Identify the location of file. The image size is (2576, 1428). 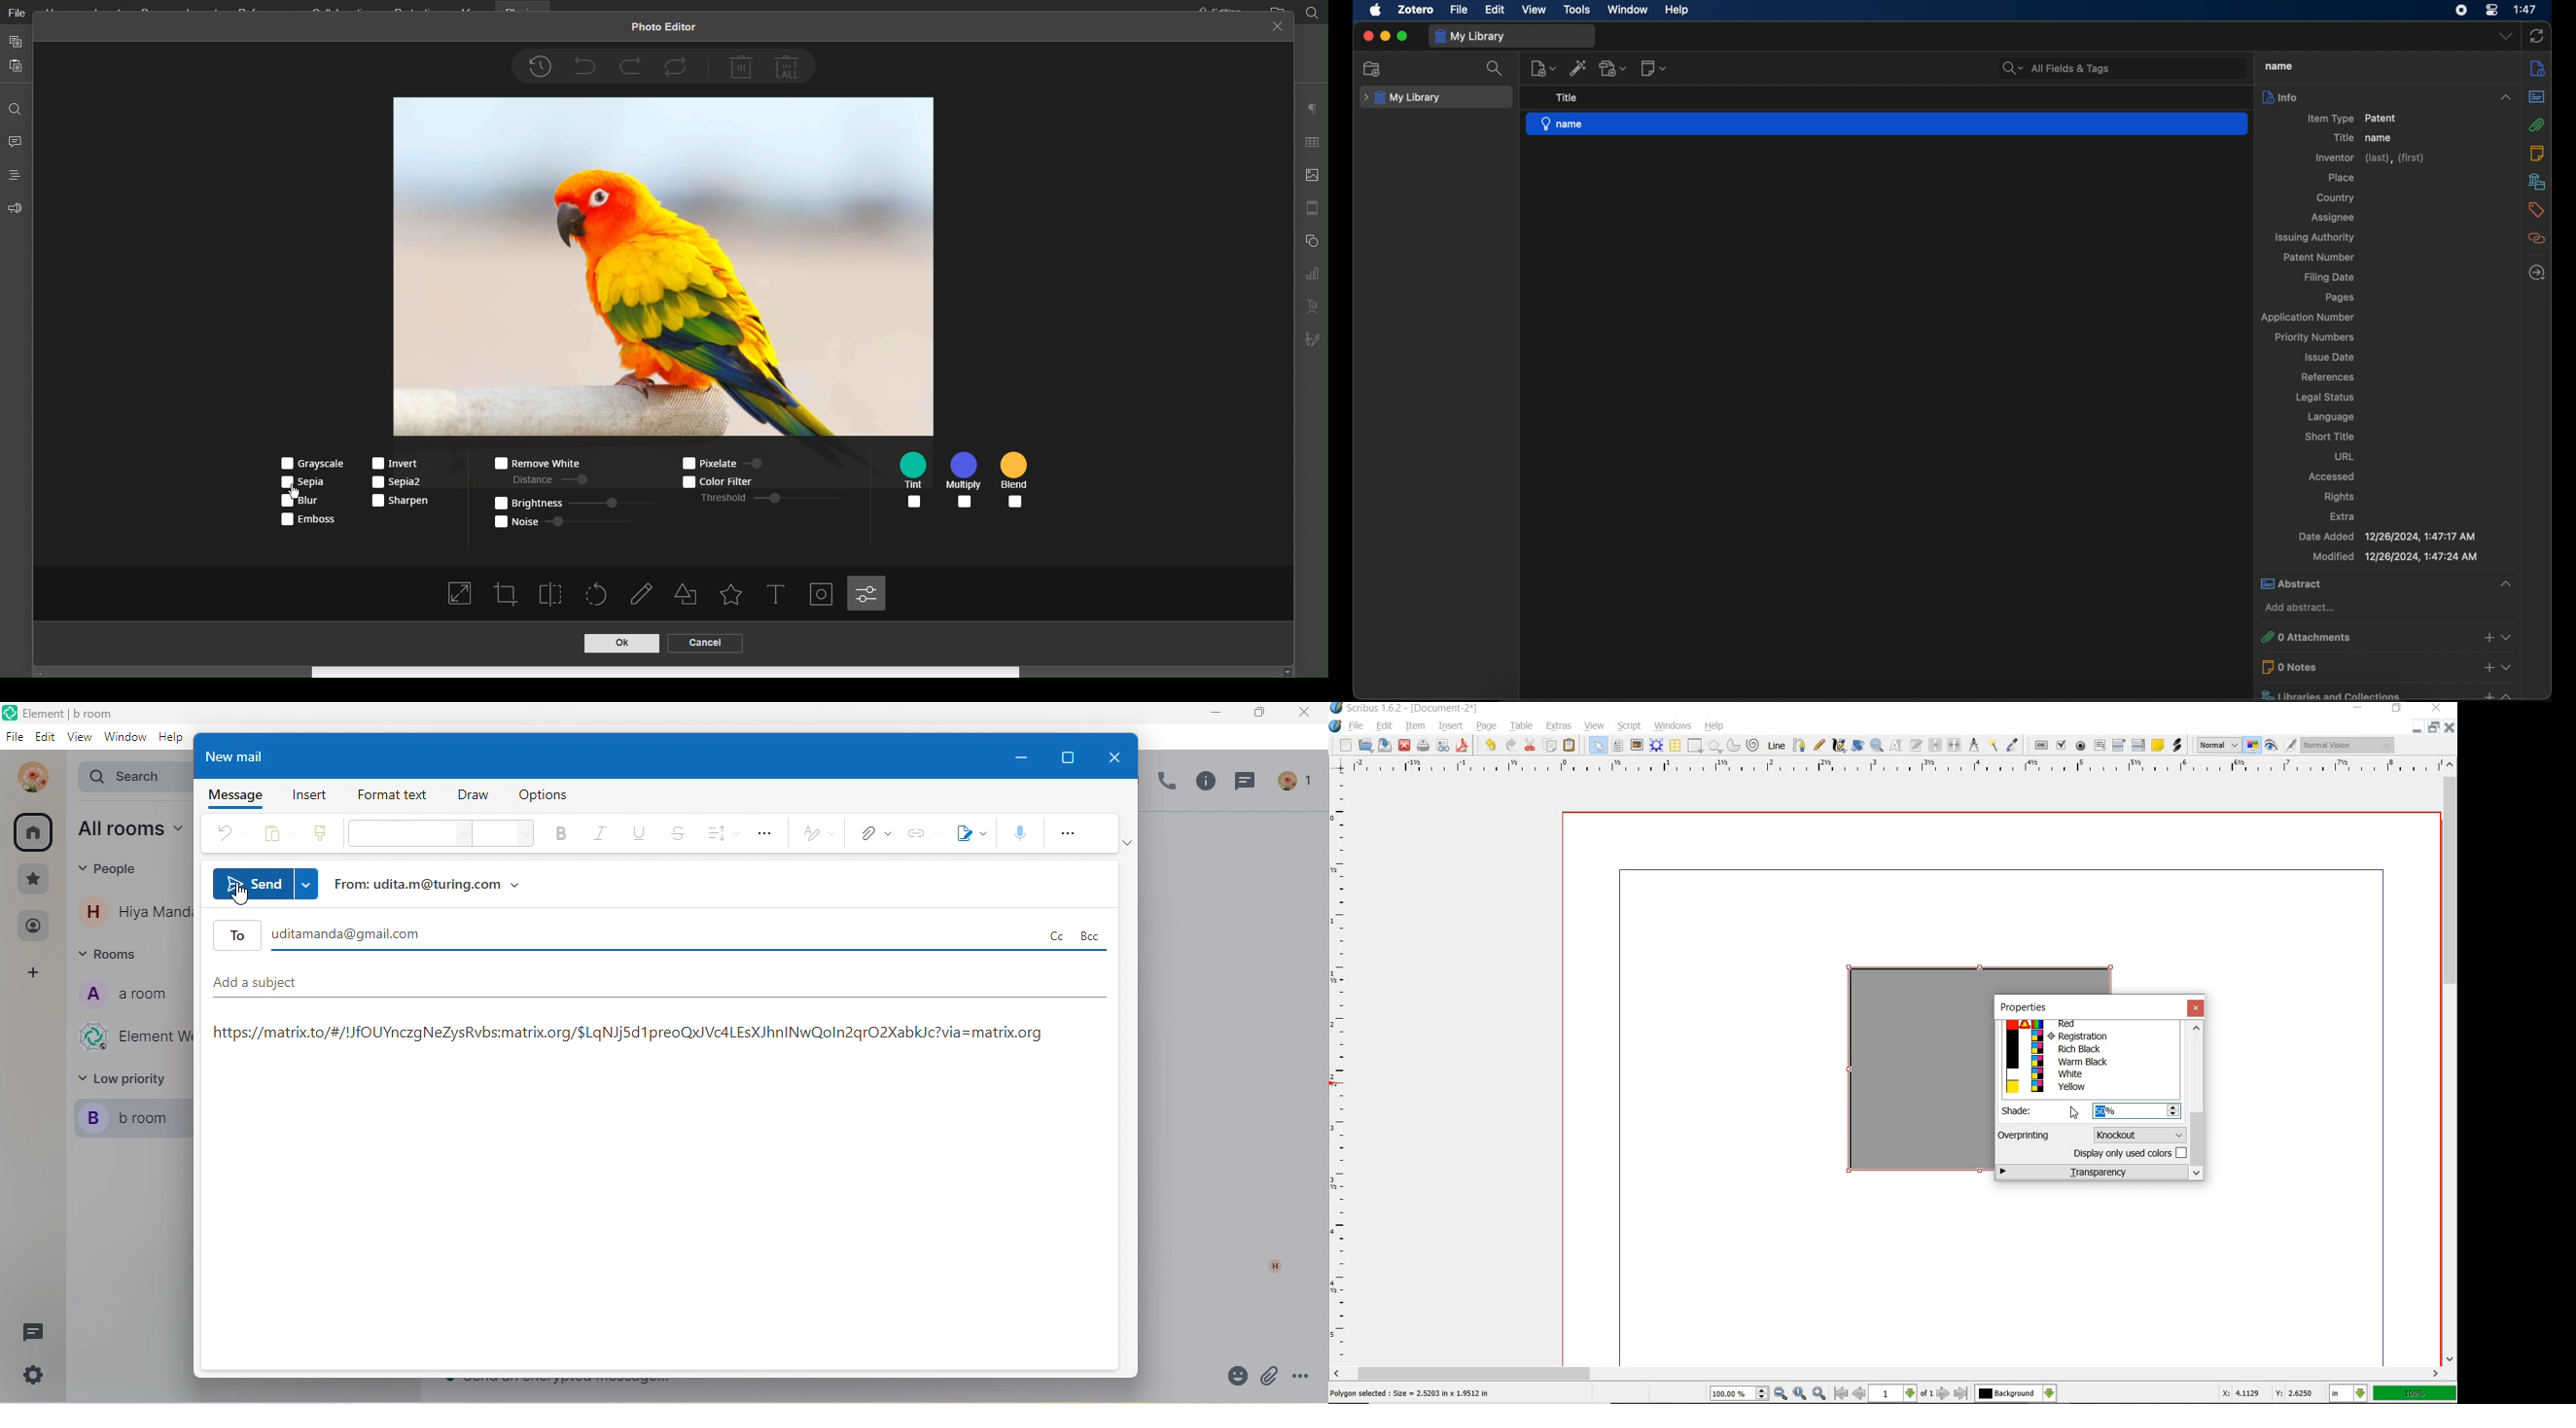
(14, 739).